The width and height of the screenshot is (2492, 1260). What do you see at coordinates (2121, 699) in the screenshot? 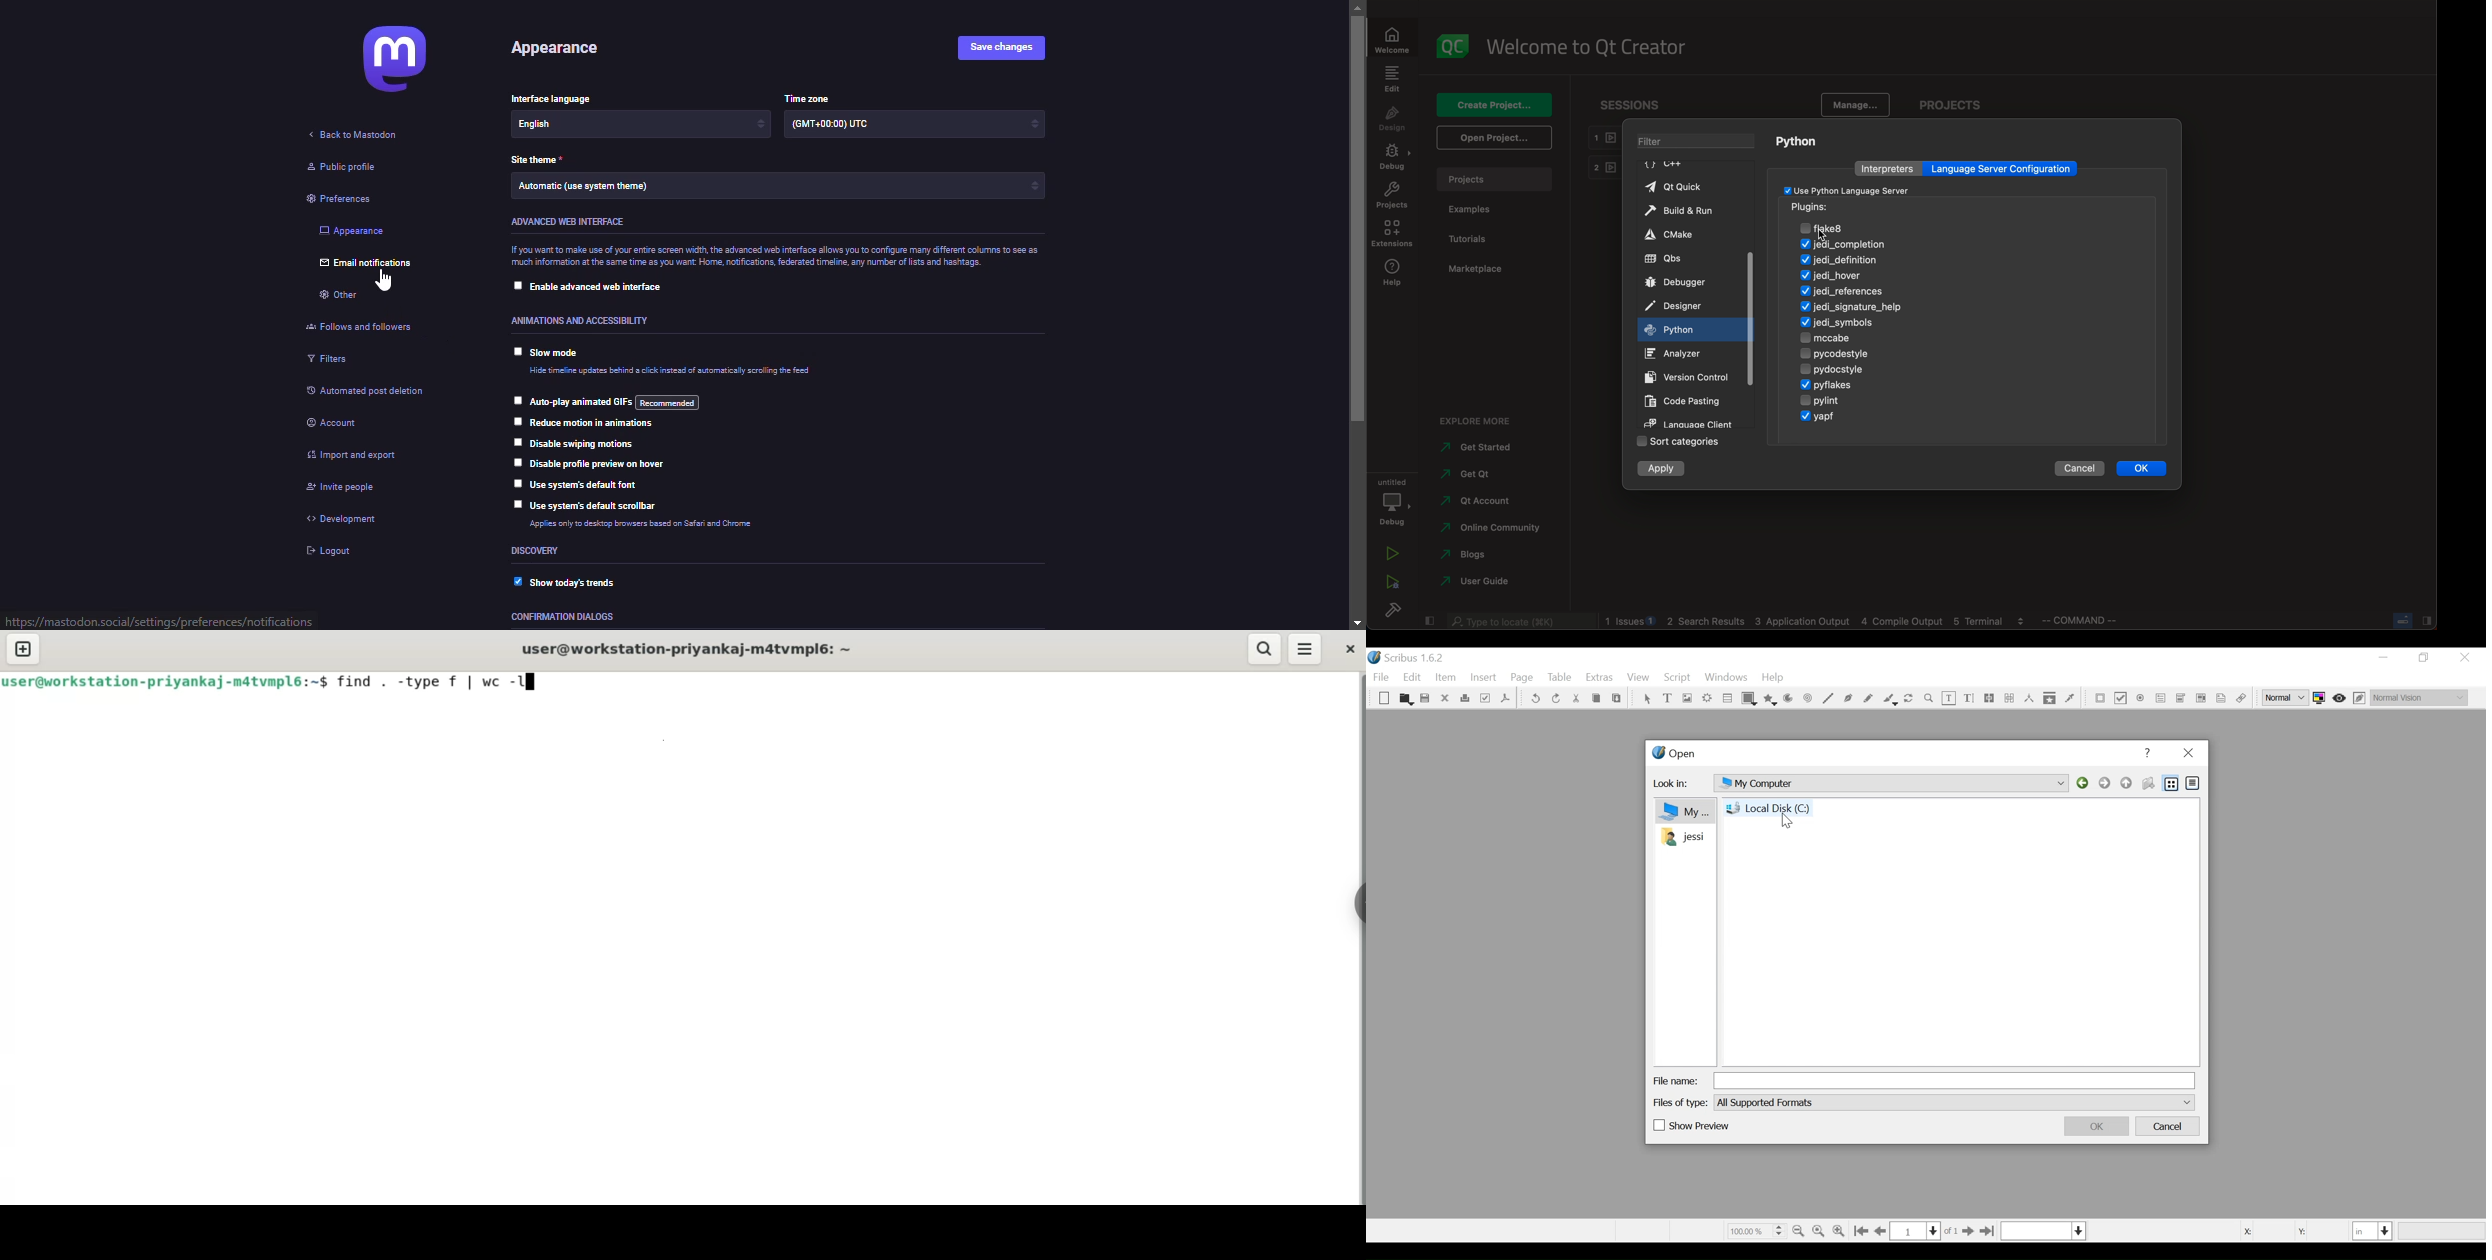
I see `PDF Check Box` at bounding box center [2121, 699].